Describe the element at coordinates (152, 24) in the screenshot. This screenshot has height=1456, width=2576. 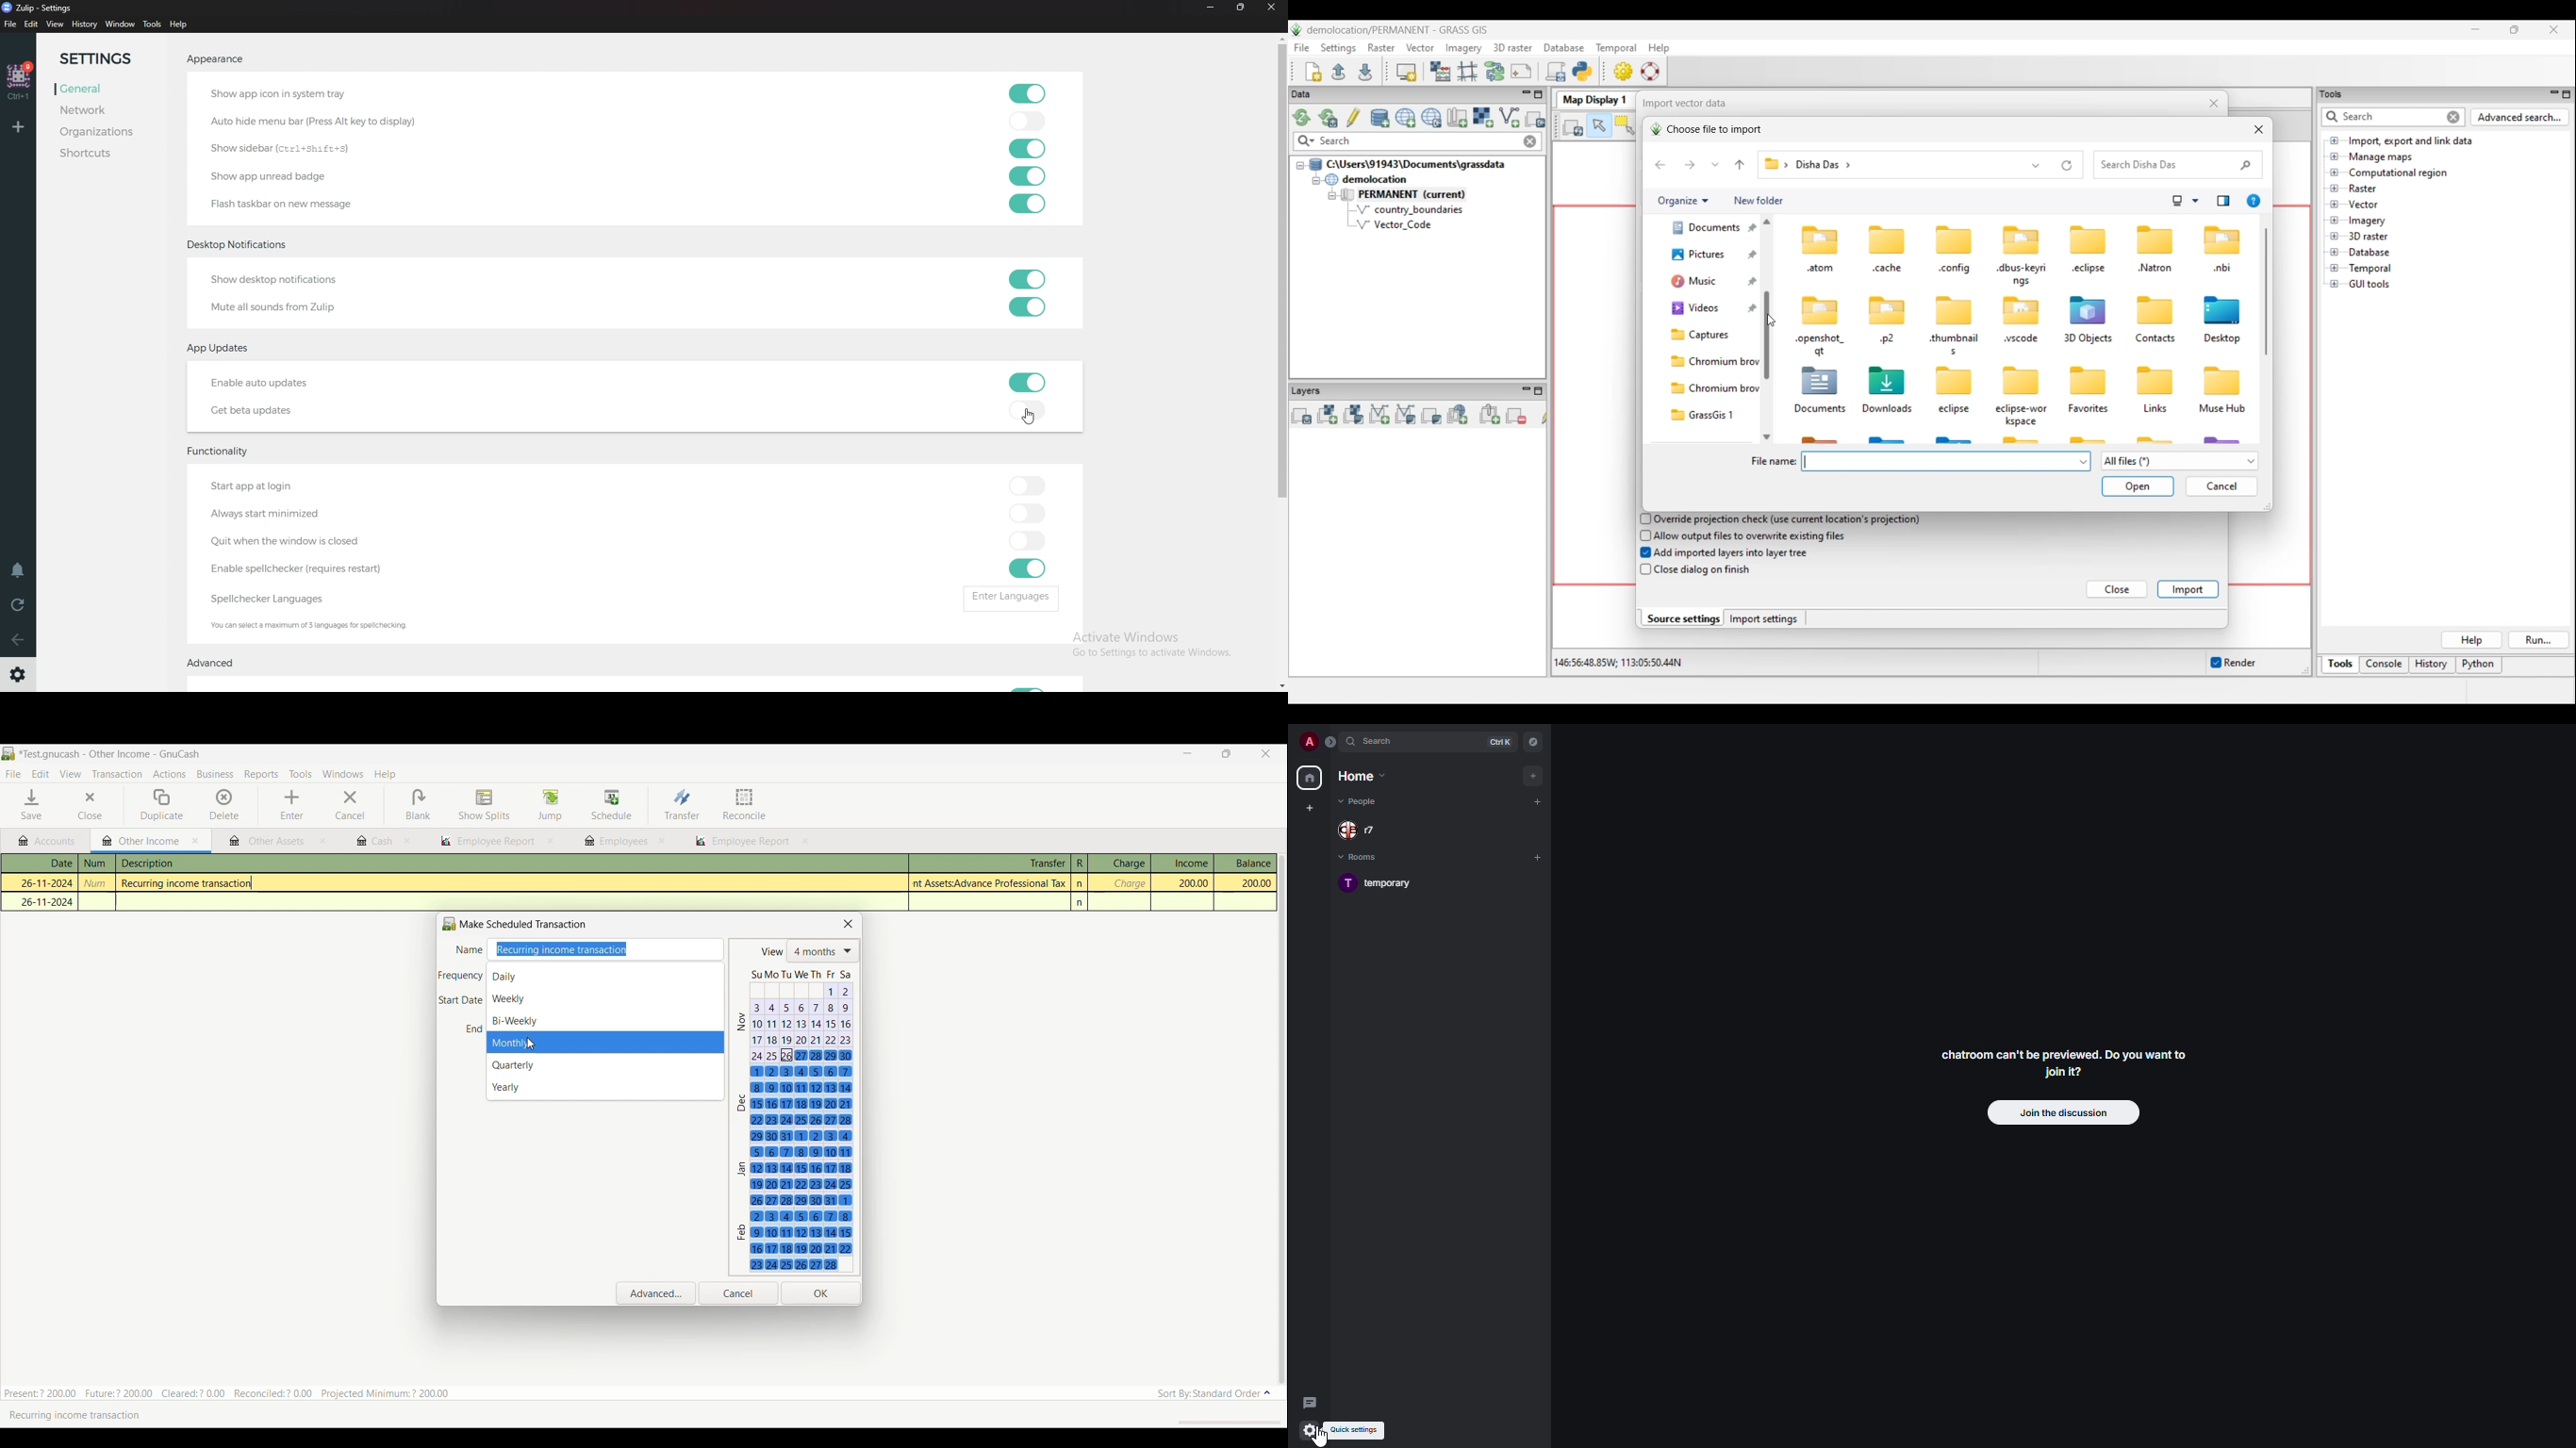
I see `Tools` at that location.